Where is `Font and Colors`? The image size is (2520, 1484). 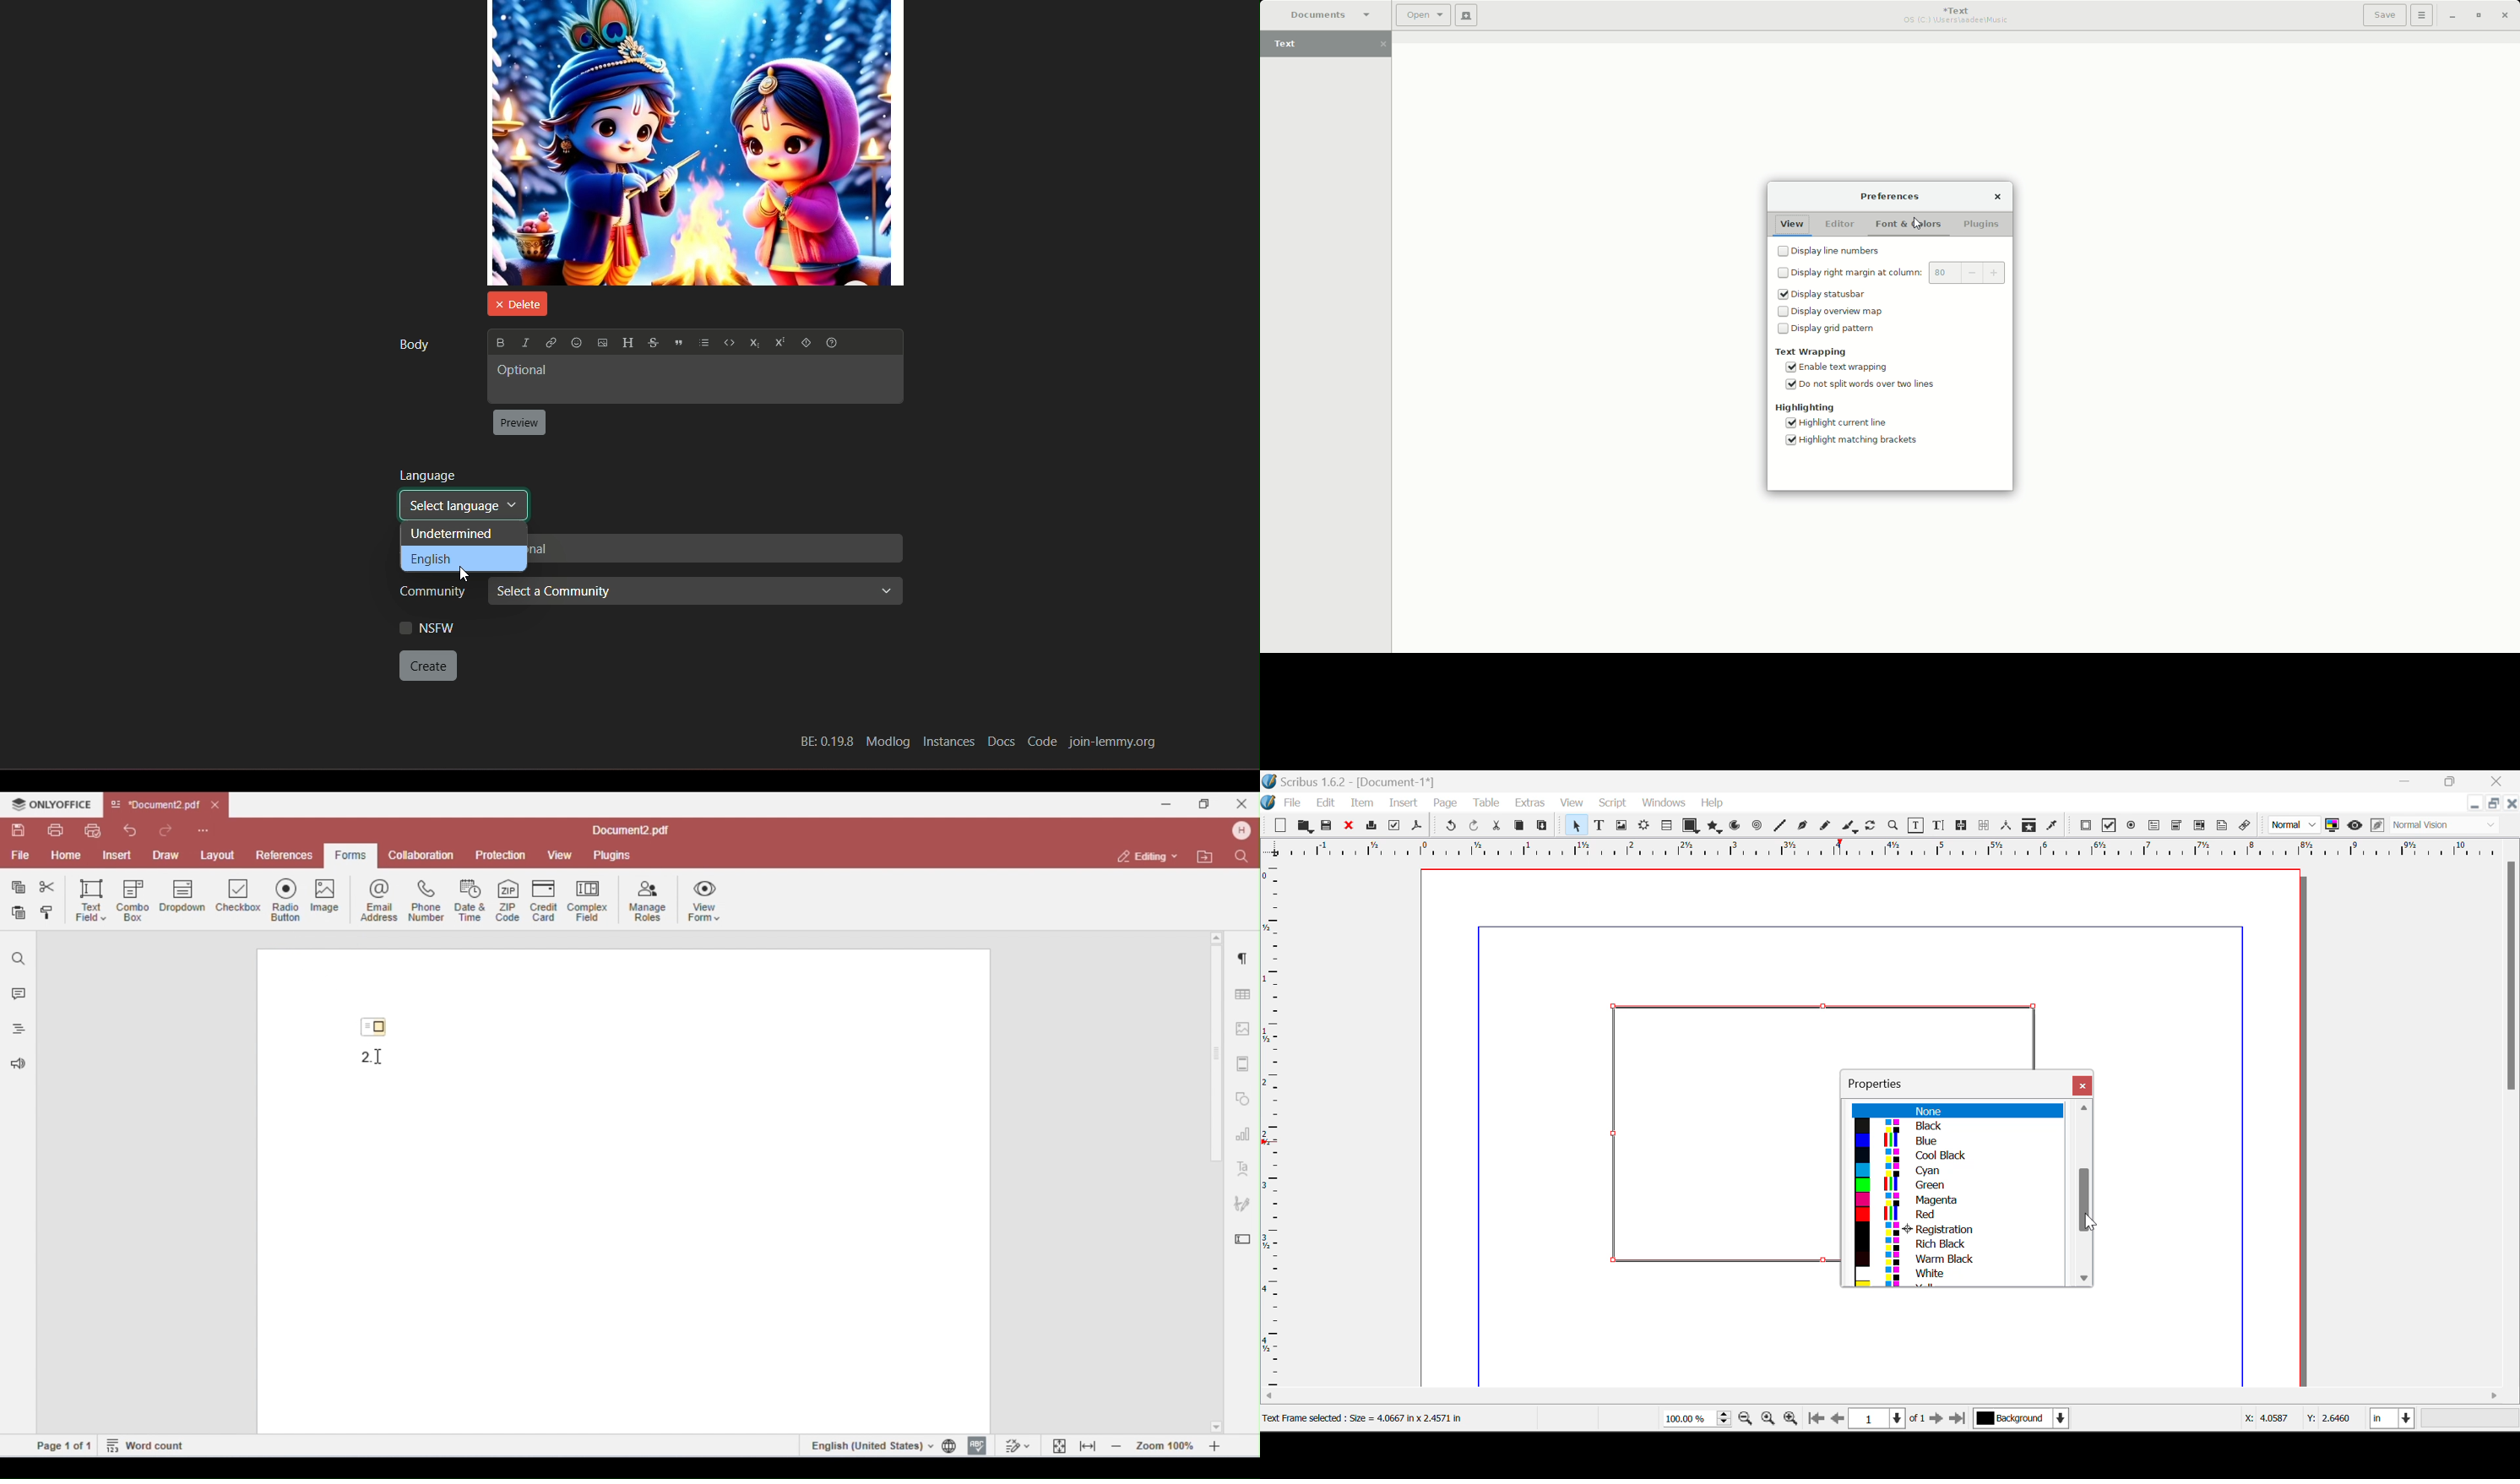 Font and Colors is located at coordinates (1913, 221).